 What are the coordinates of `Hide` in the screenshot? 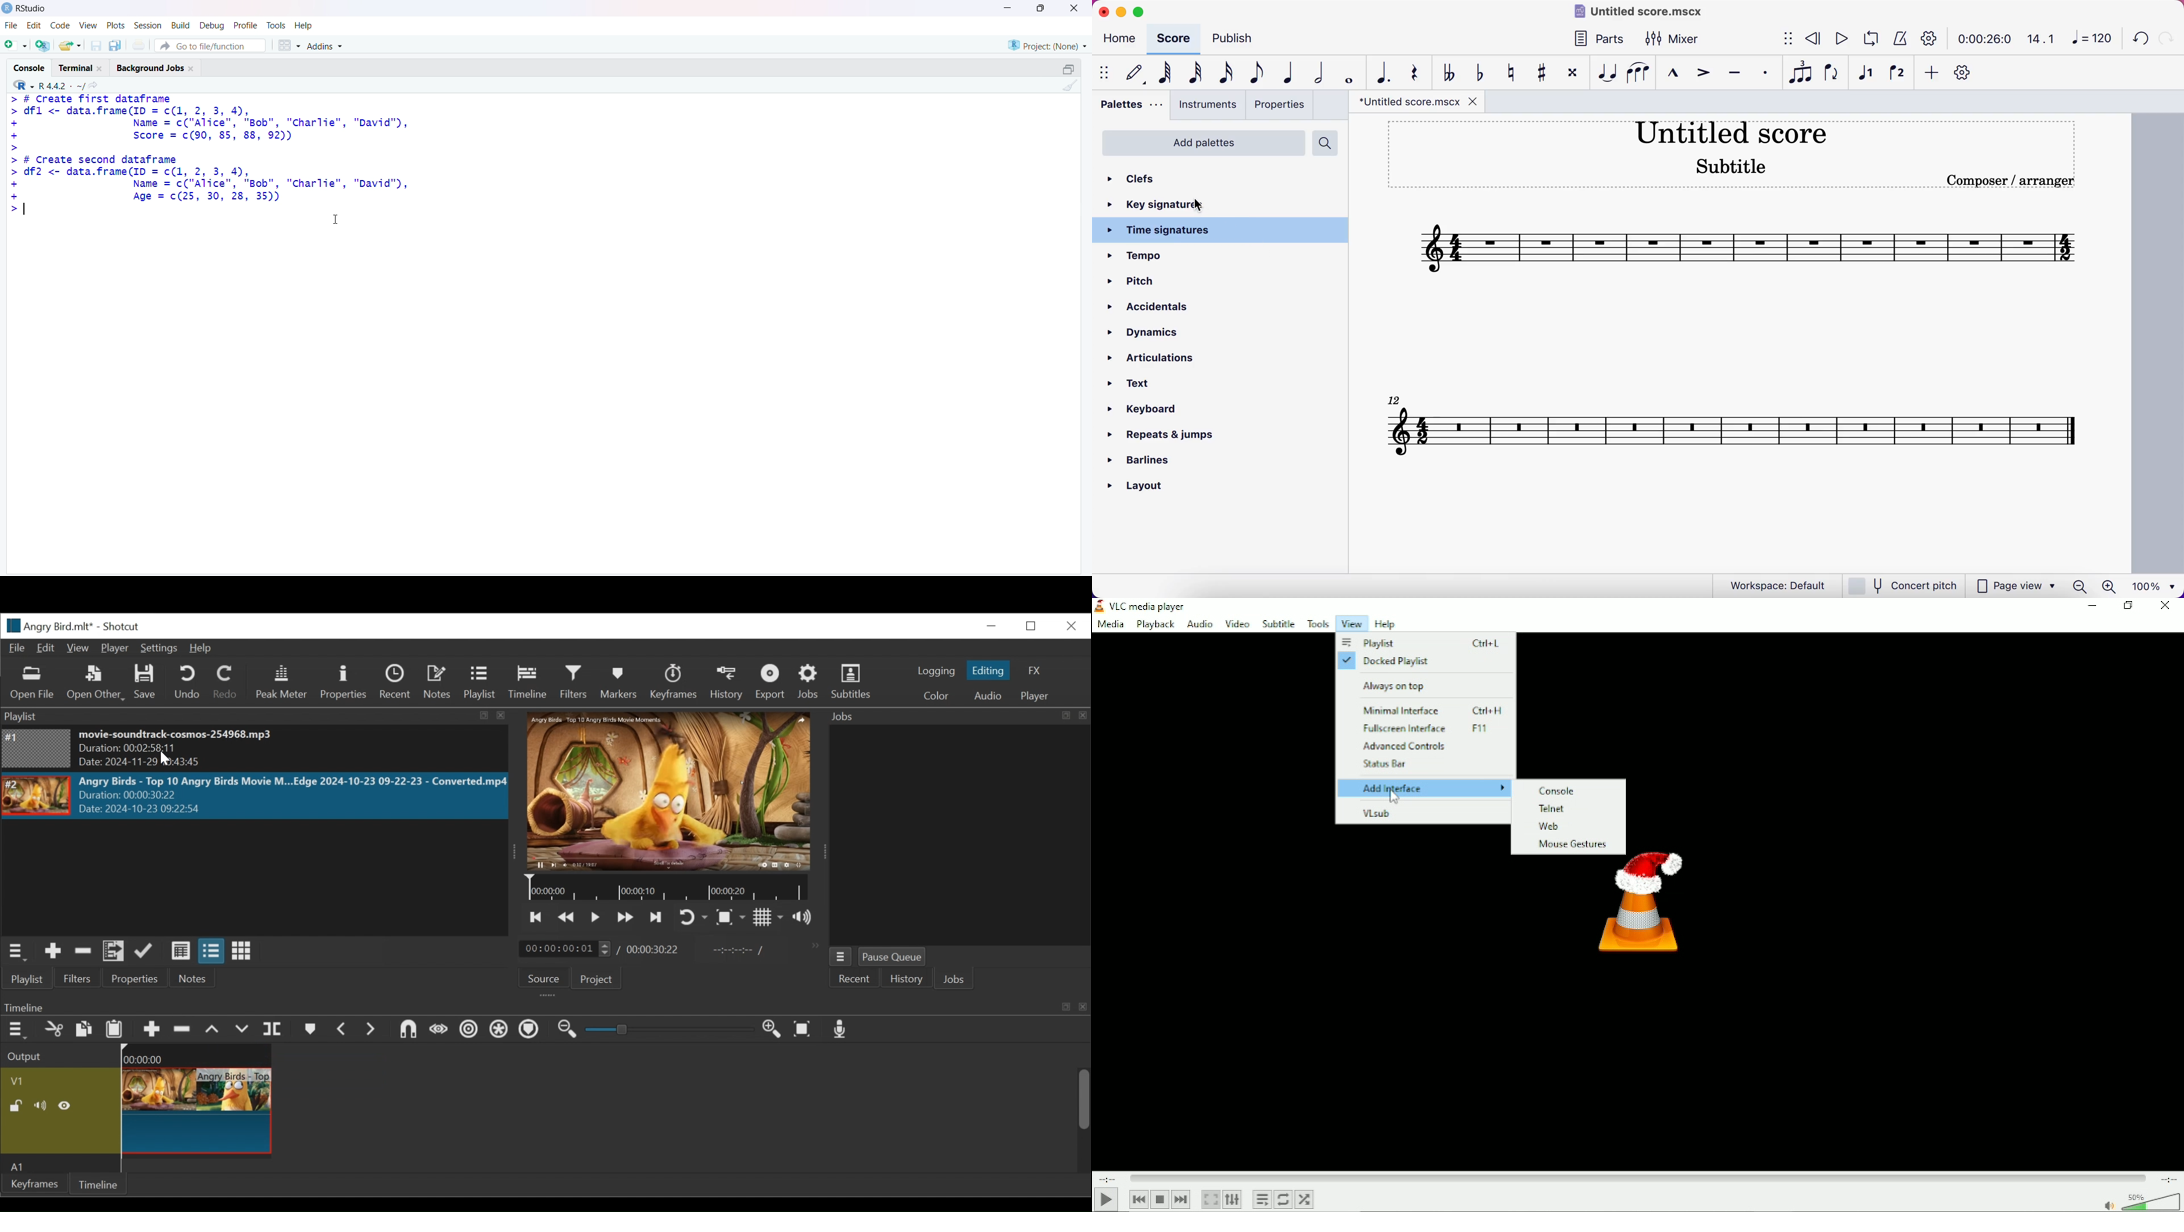 It's located at (66, 1106).